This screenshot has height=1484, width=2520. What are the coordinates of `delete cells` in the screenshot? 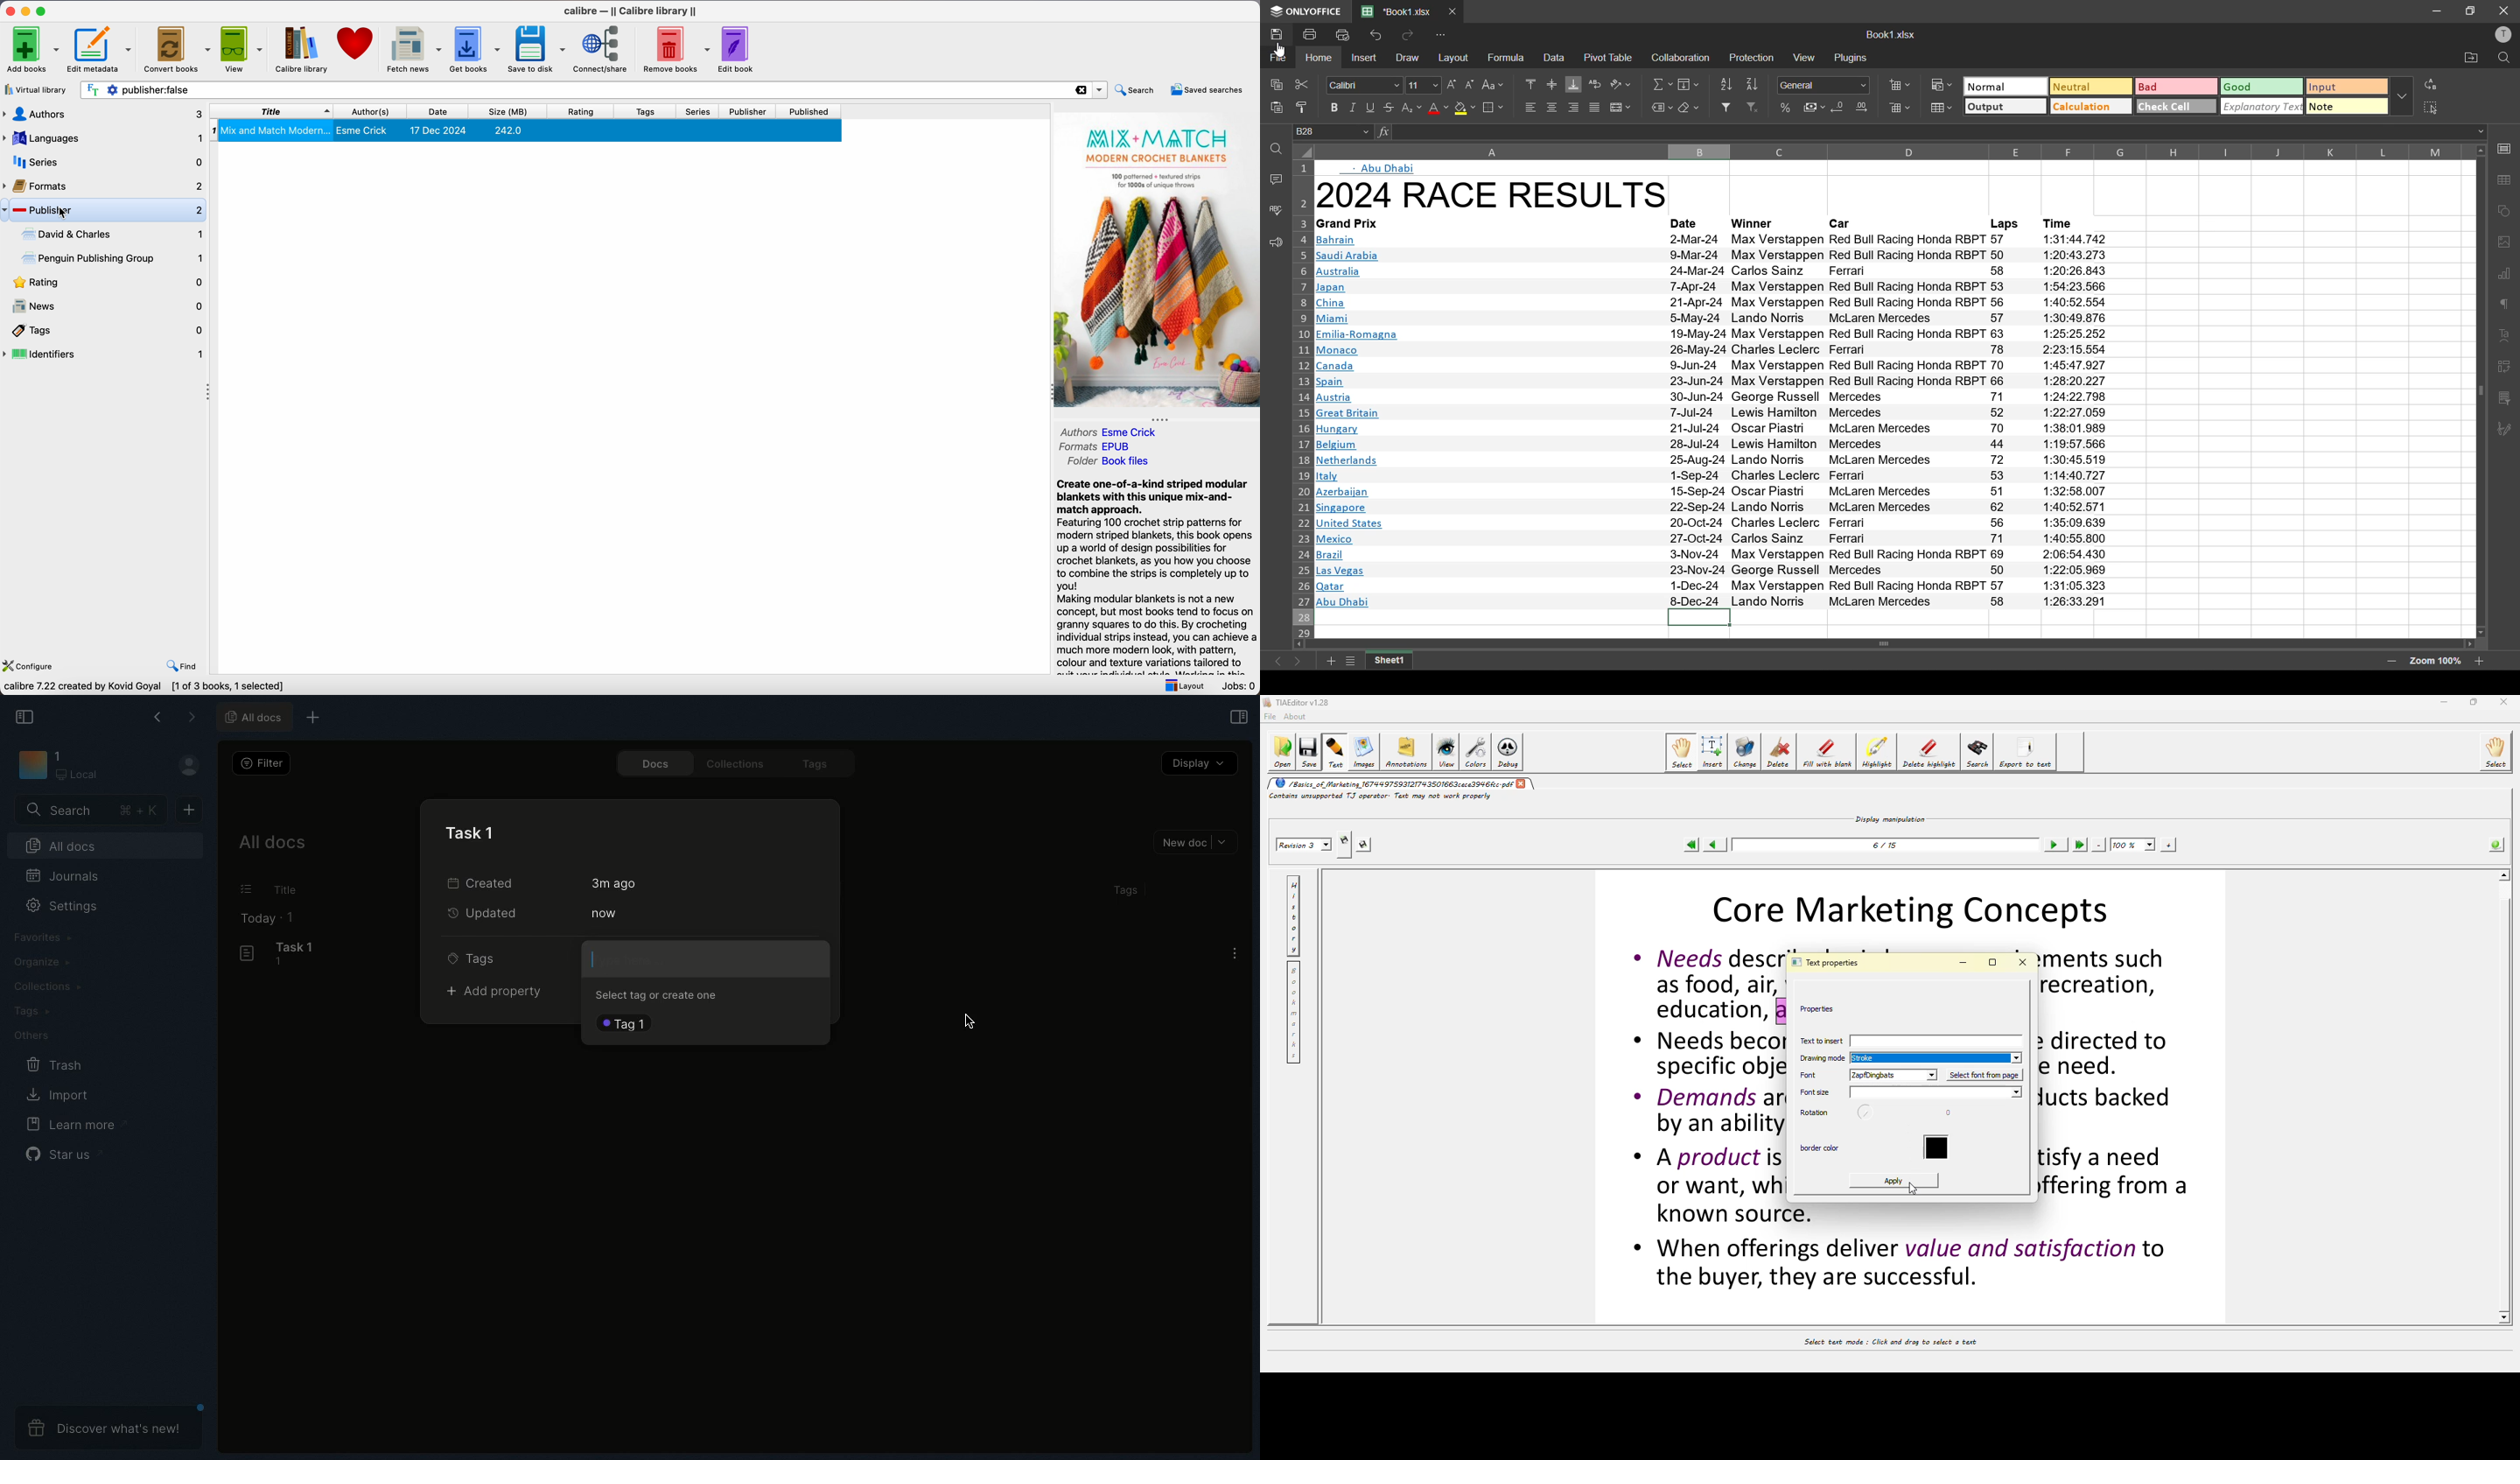 It's located at (1902, 108).